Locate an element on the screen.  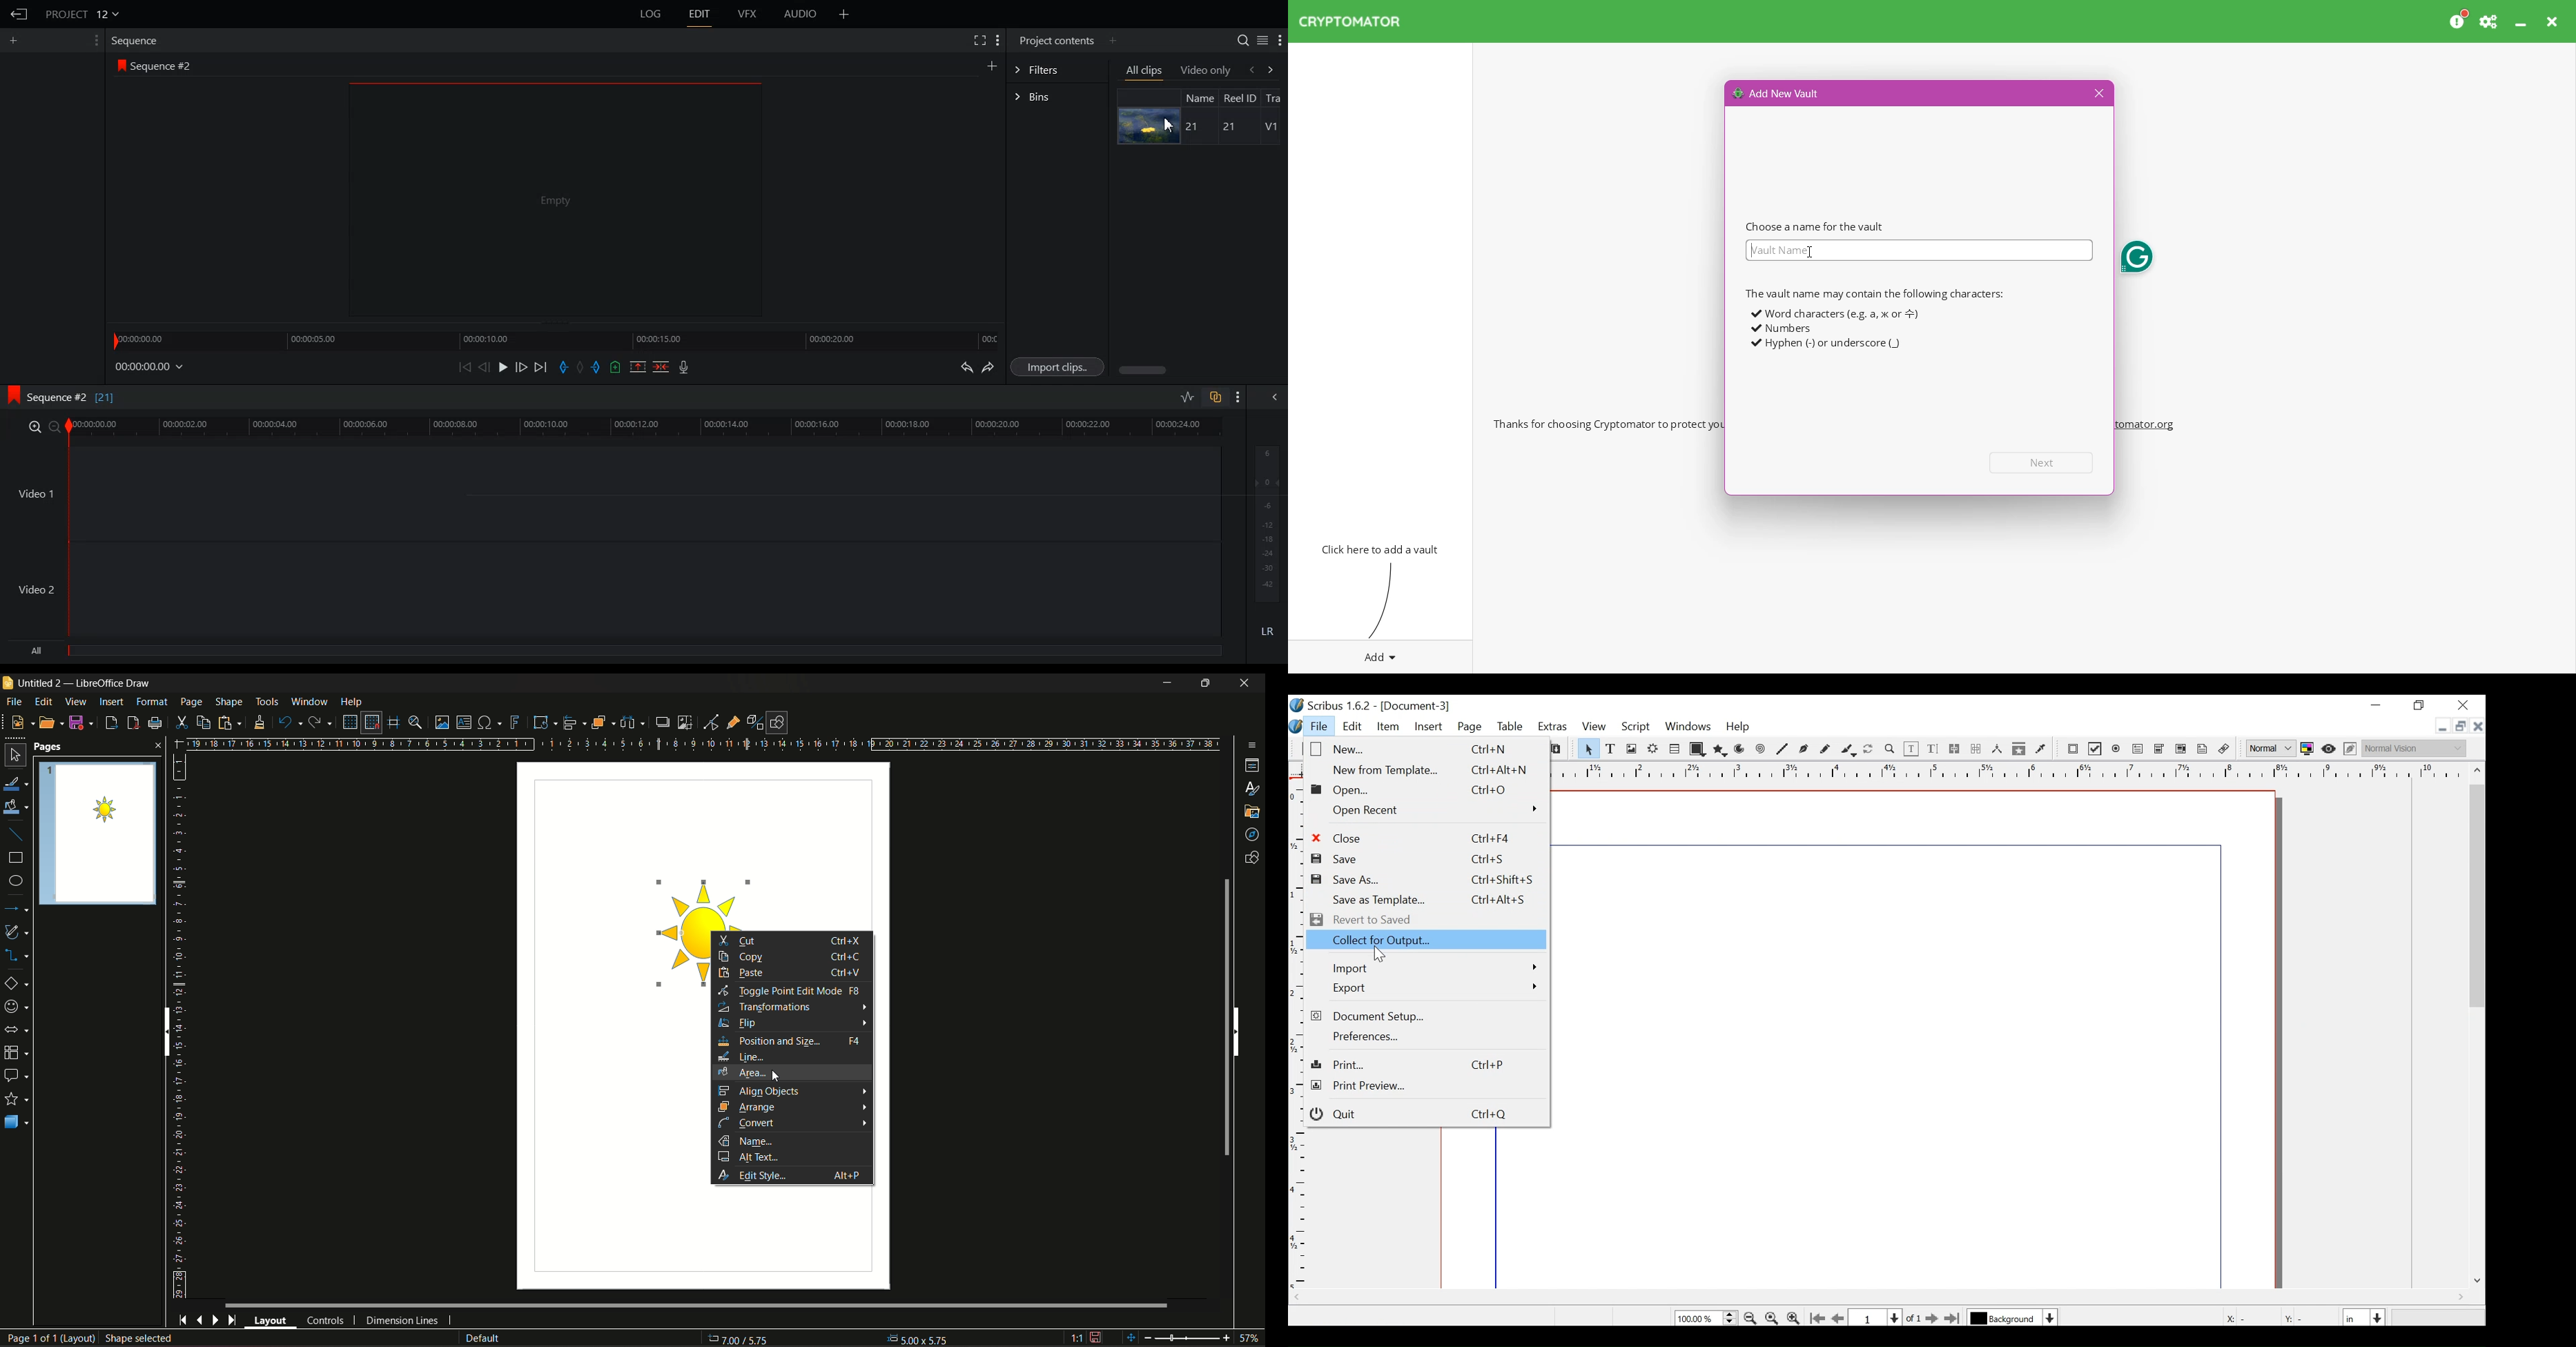
Save As is located at coordinates (1423, 881).